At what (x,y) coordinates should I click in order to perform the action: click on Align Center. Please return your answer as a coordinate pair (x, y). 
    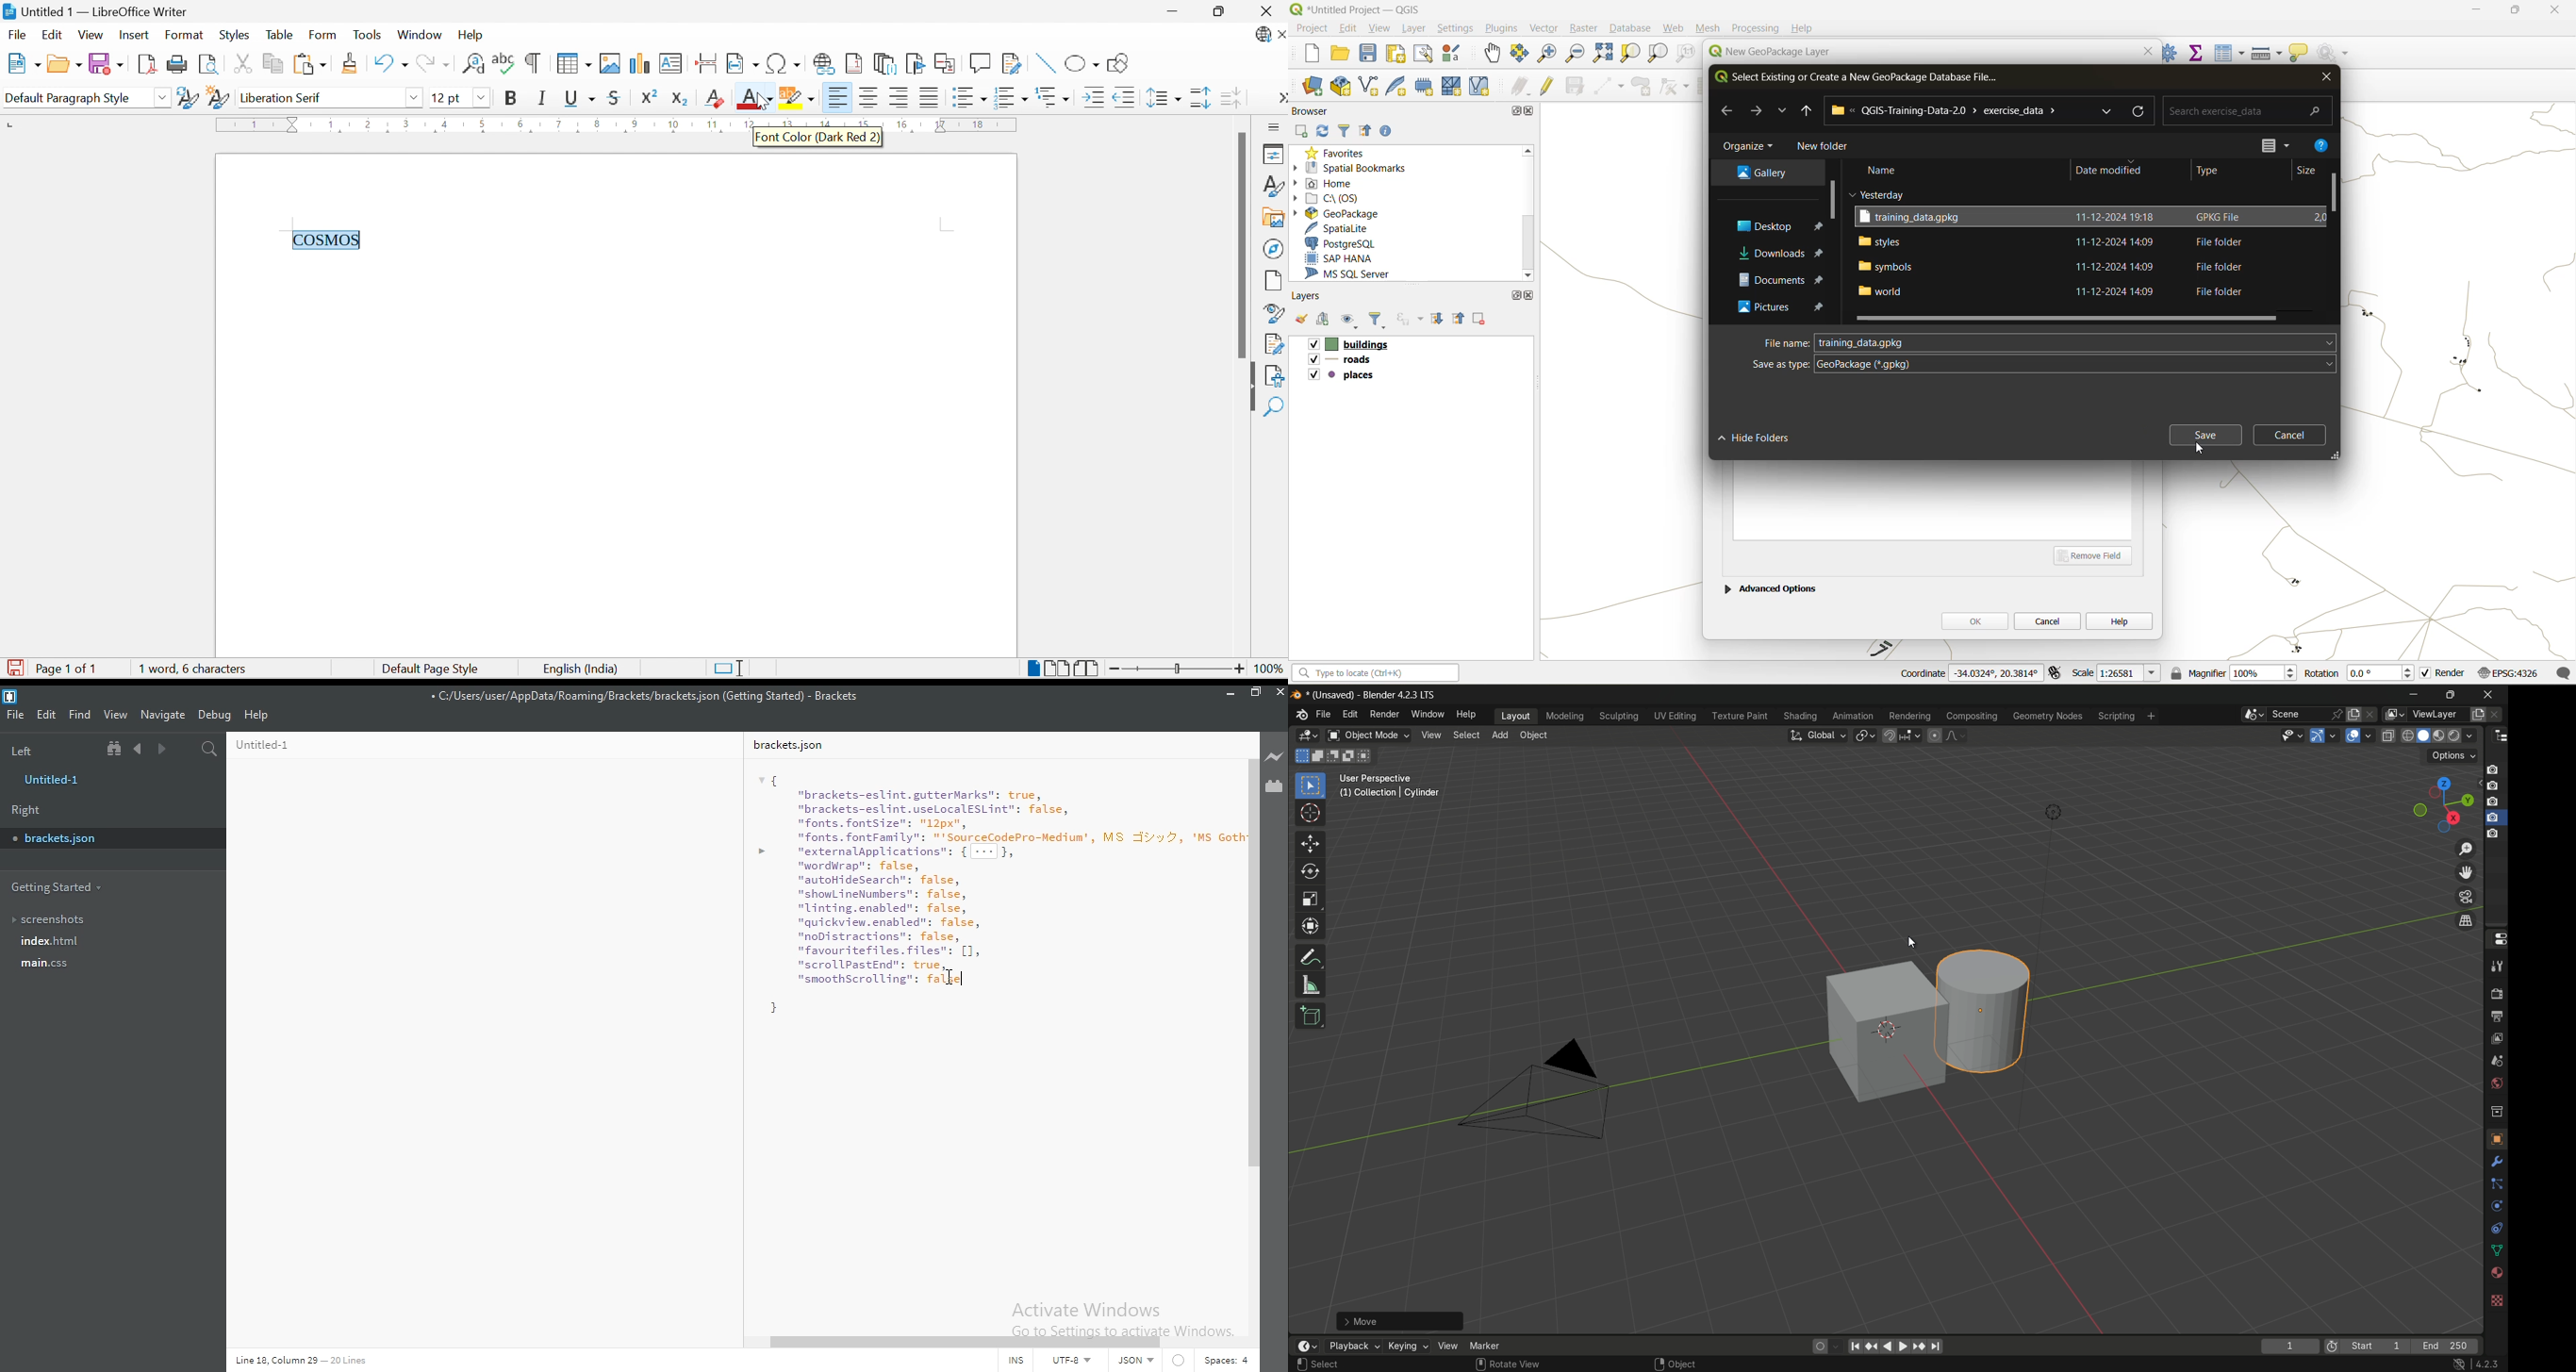
    Looking at the image, I should click on (871, 99).